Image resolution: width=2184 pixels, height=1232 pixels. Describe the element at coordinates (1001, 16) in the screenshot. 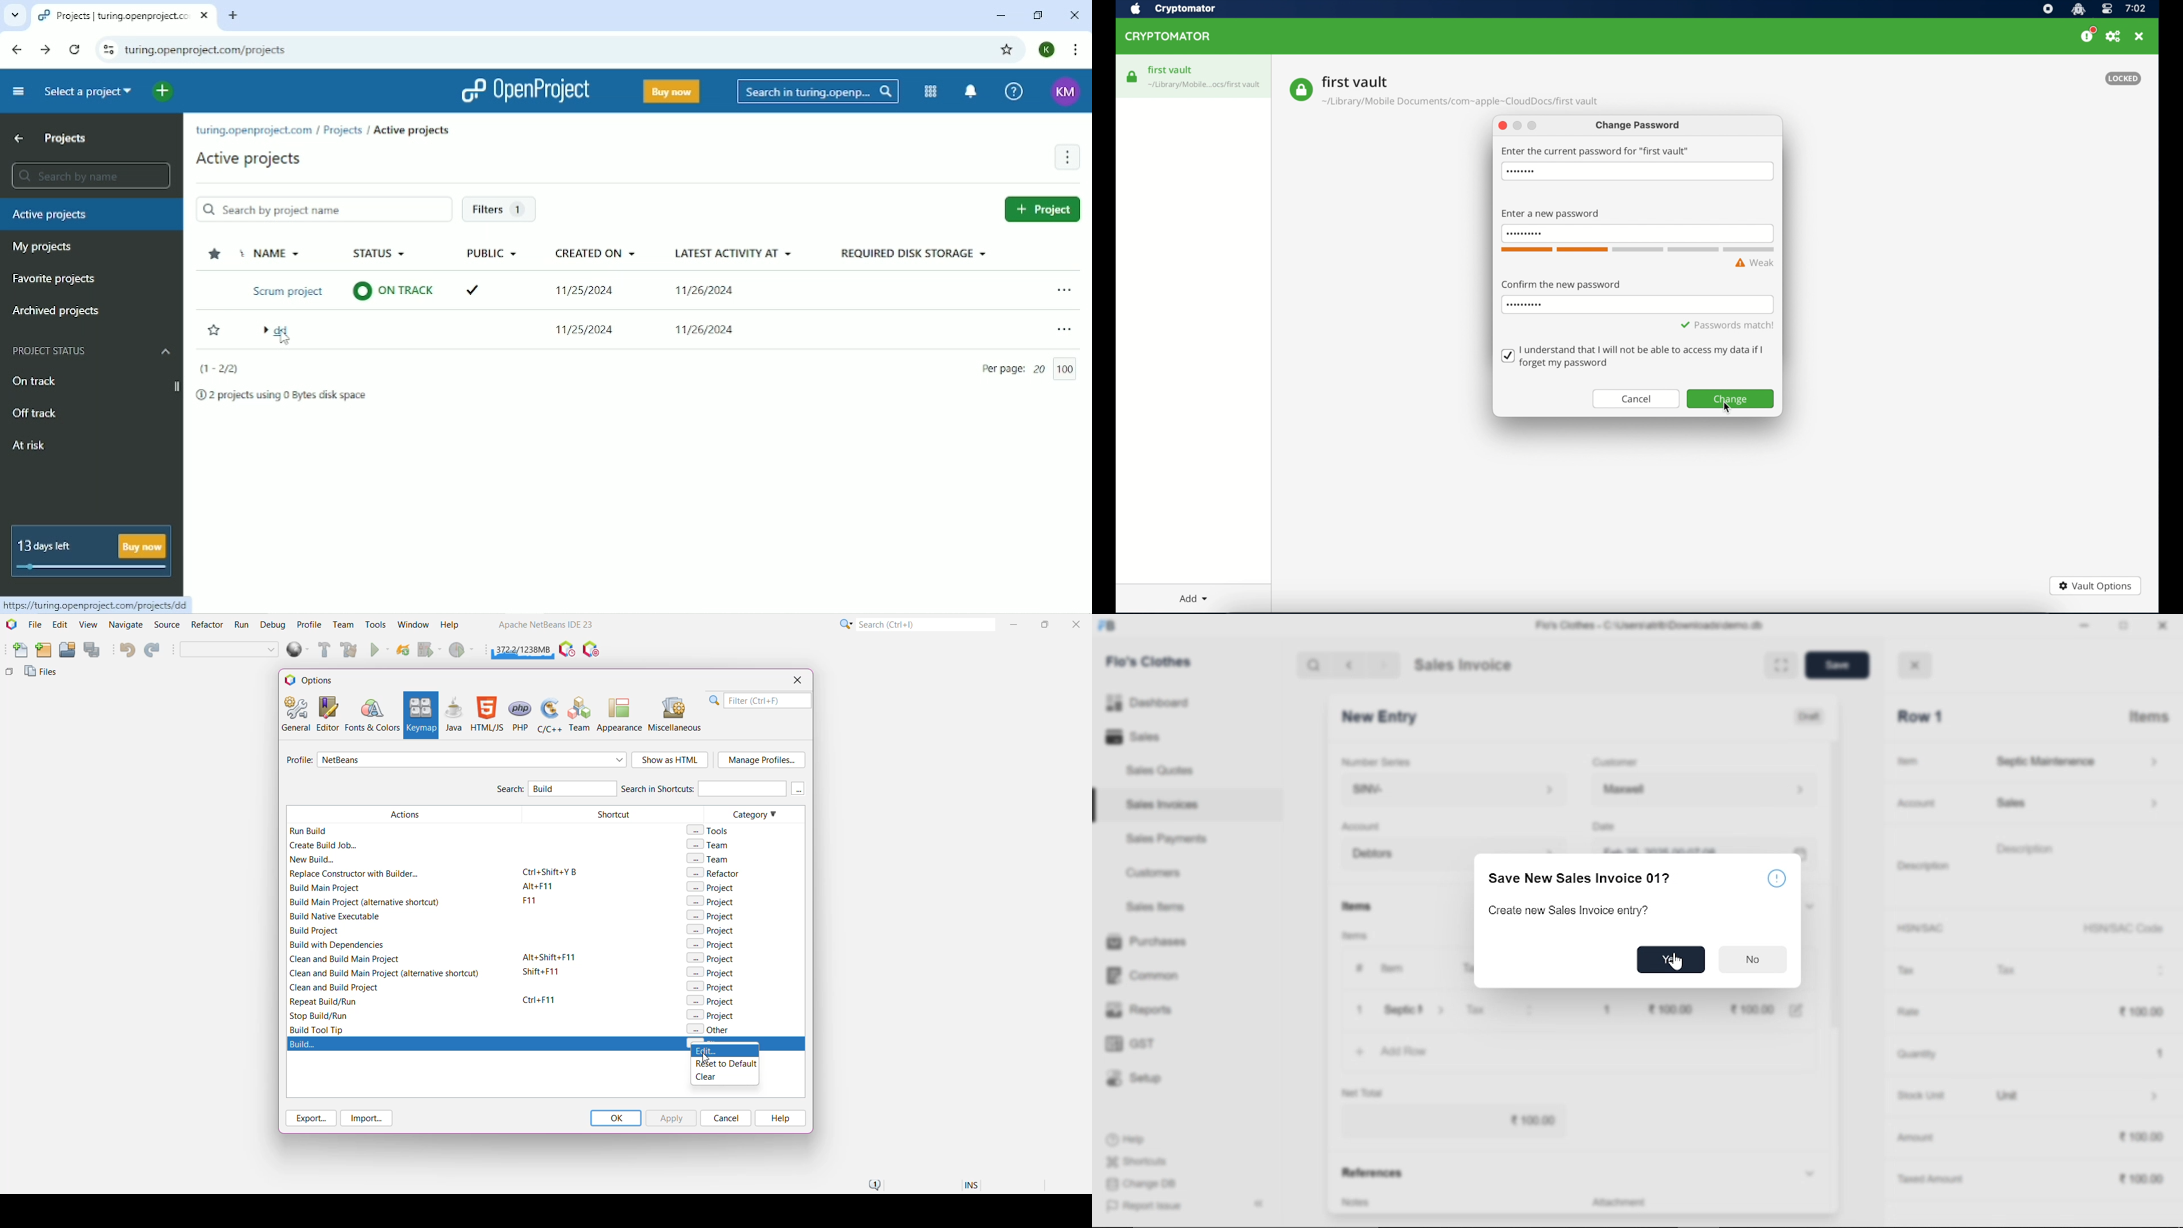

I see `Minimize` at that location.